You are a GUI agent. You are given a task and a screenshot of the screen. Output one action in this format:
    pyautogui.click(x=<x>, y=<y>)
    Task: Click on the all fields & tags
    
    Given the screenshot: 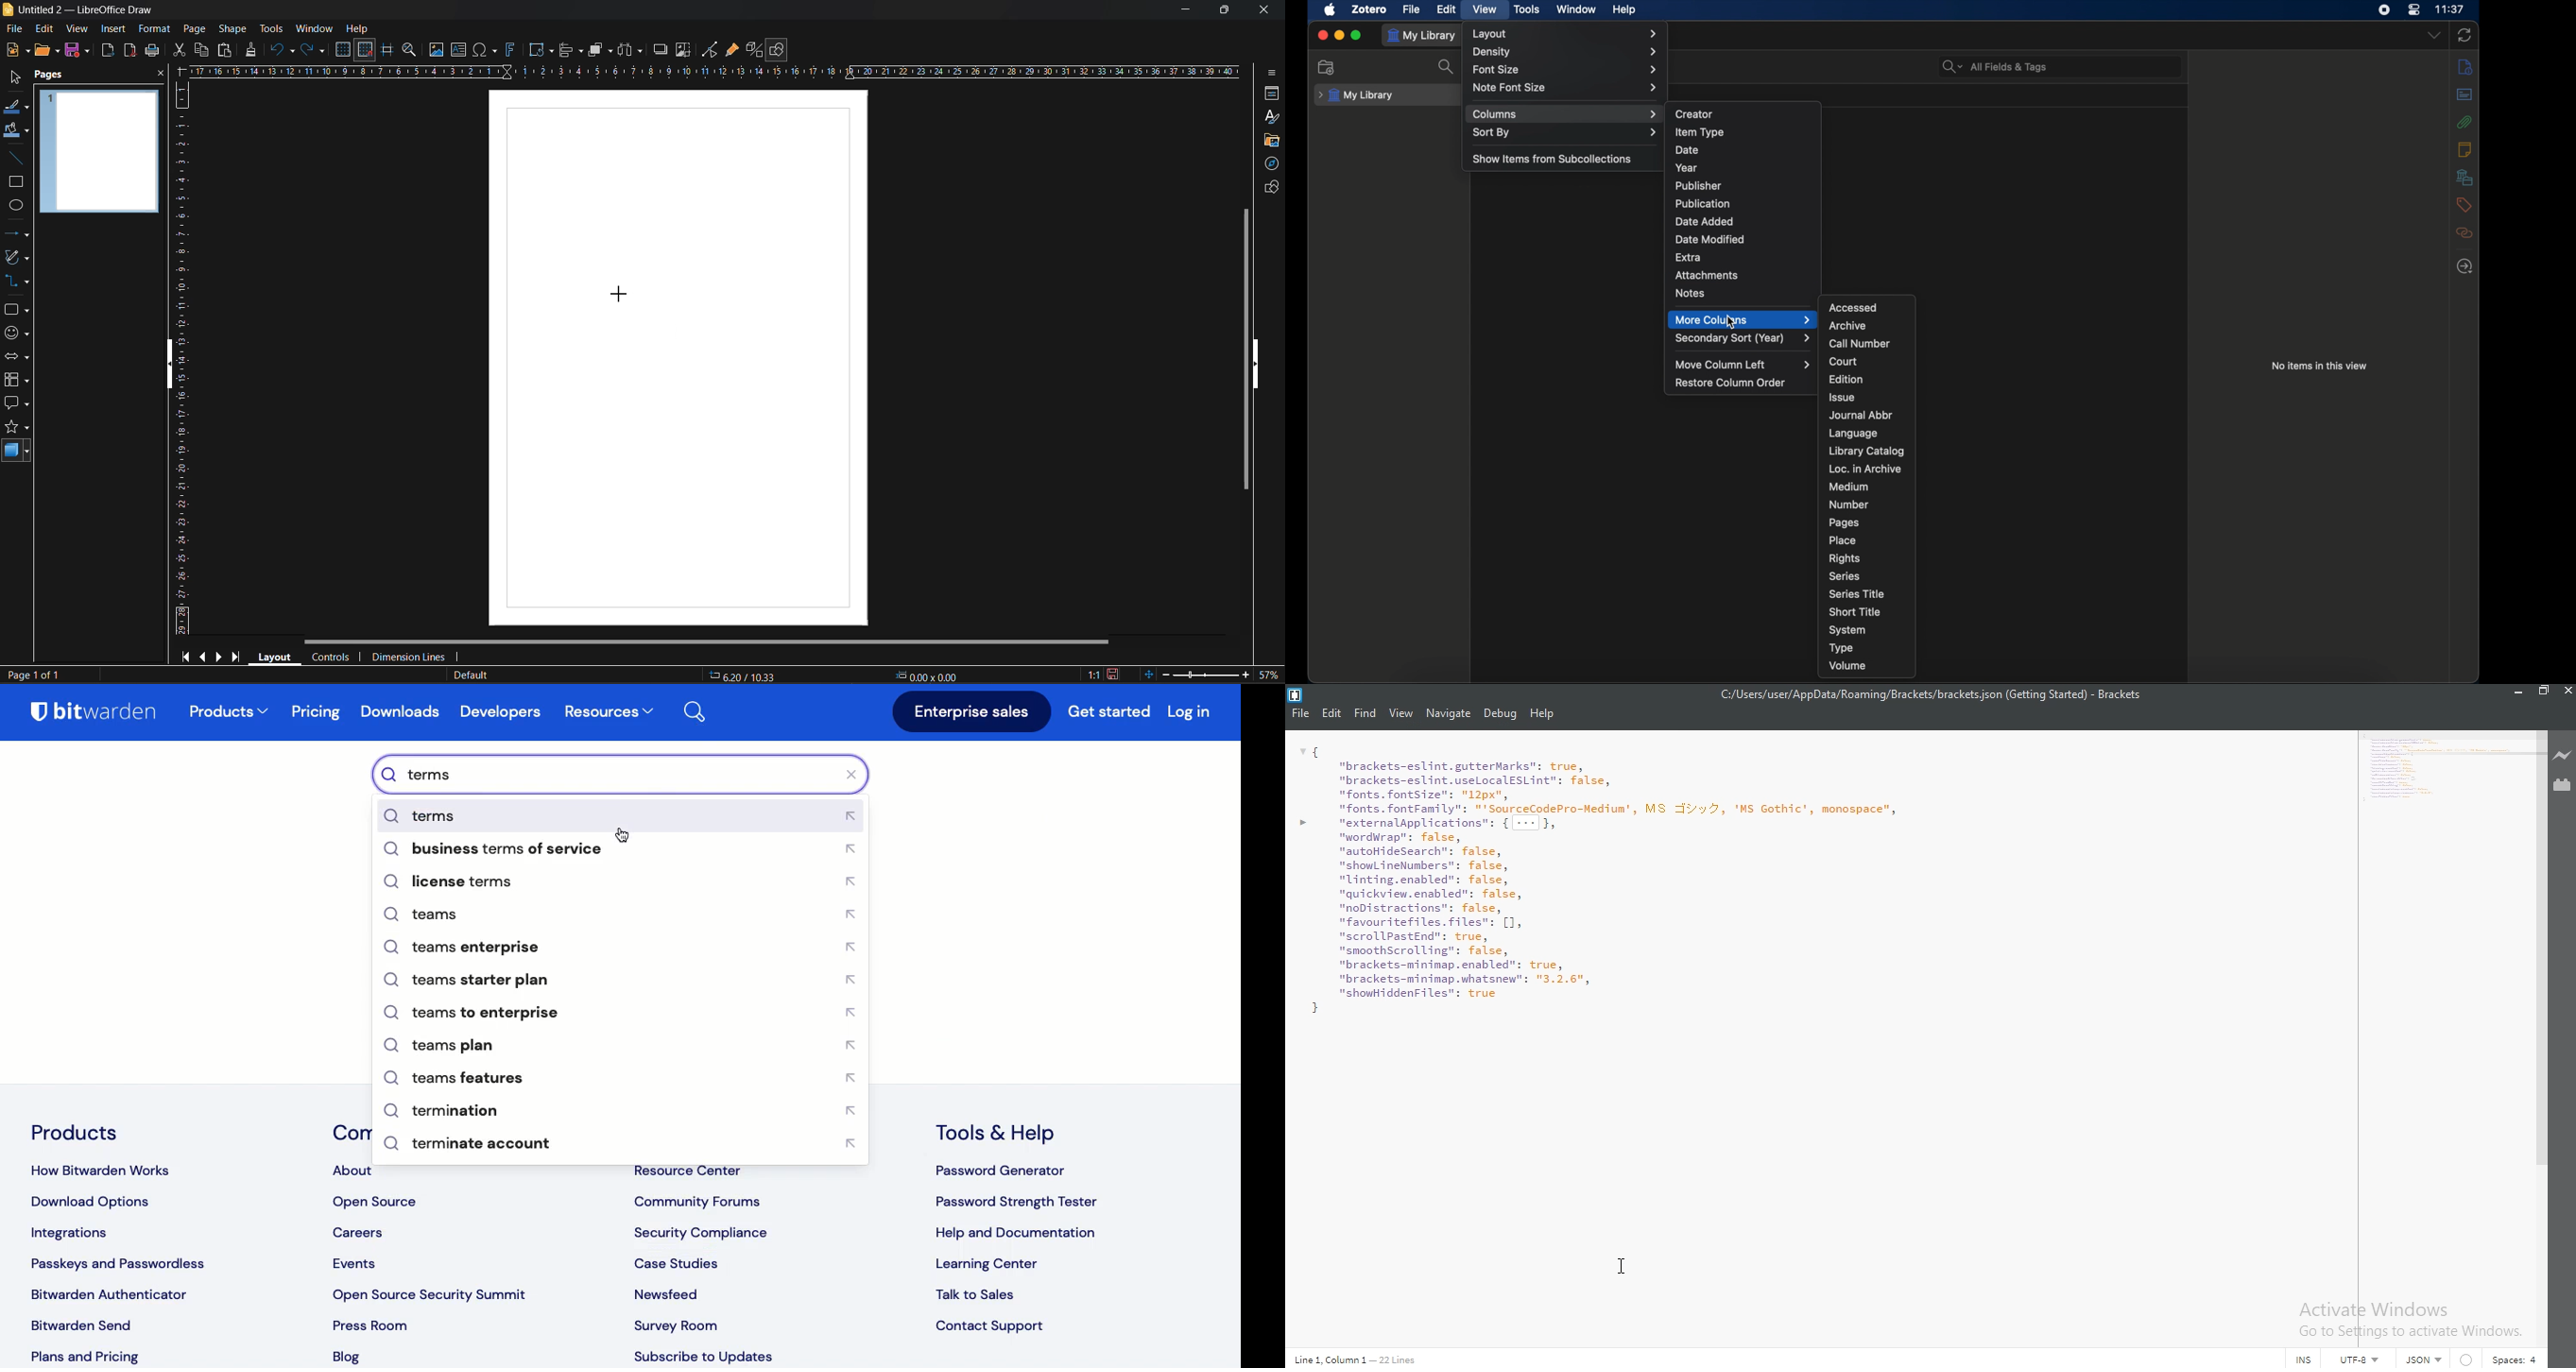 What is the action you would take?
    pyautogui.click(x=1995, y=66)
    